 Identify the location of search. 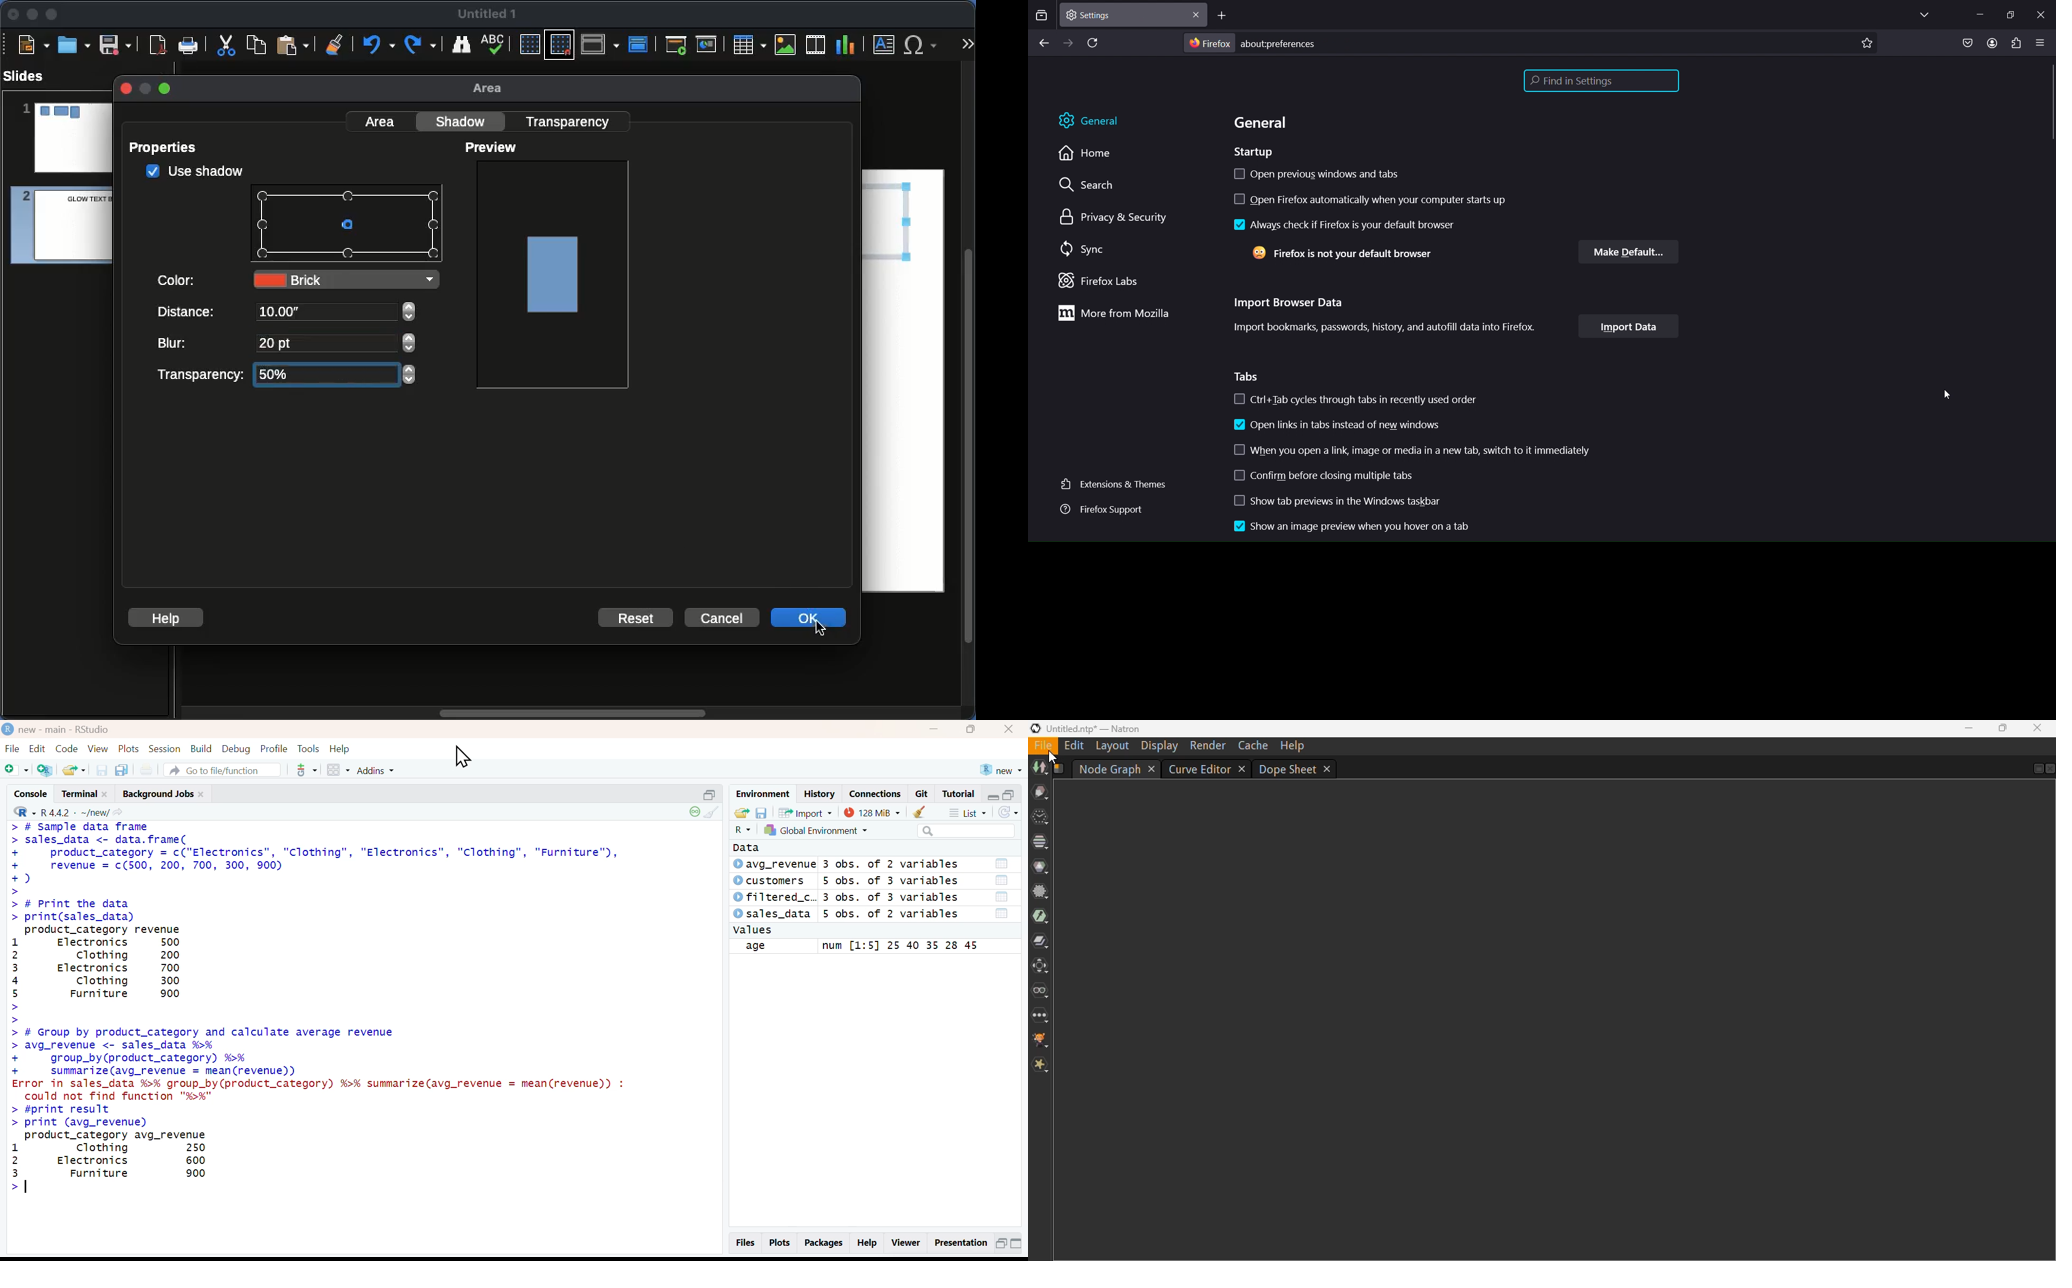
(1092, 185).